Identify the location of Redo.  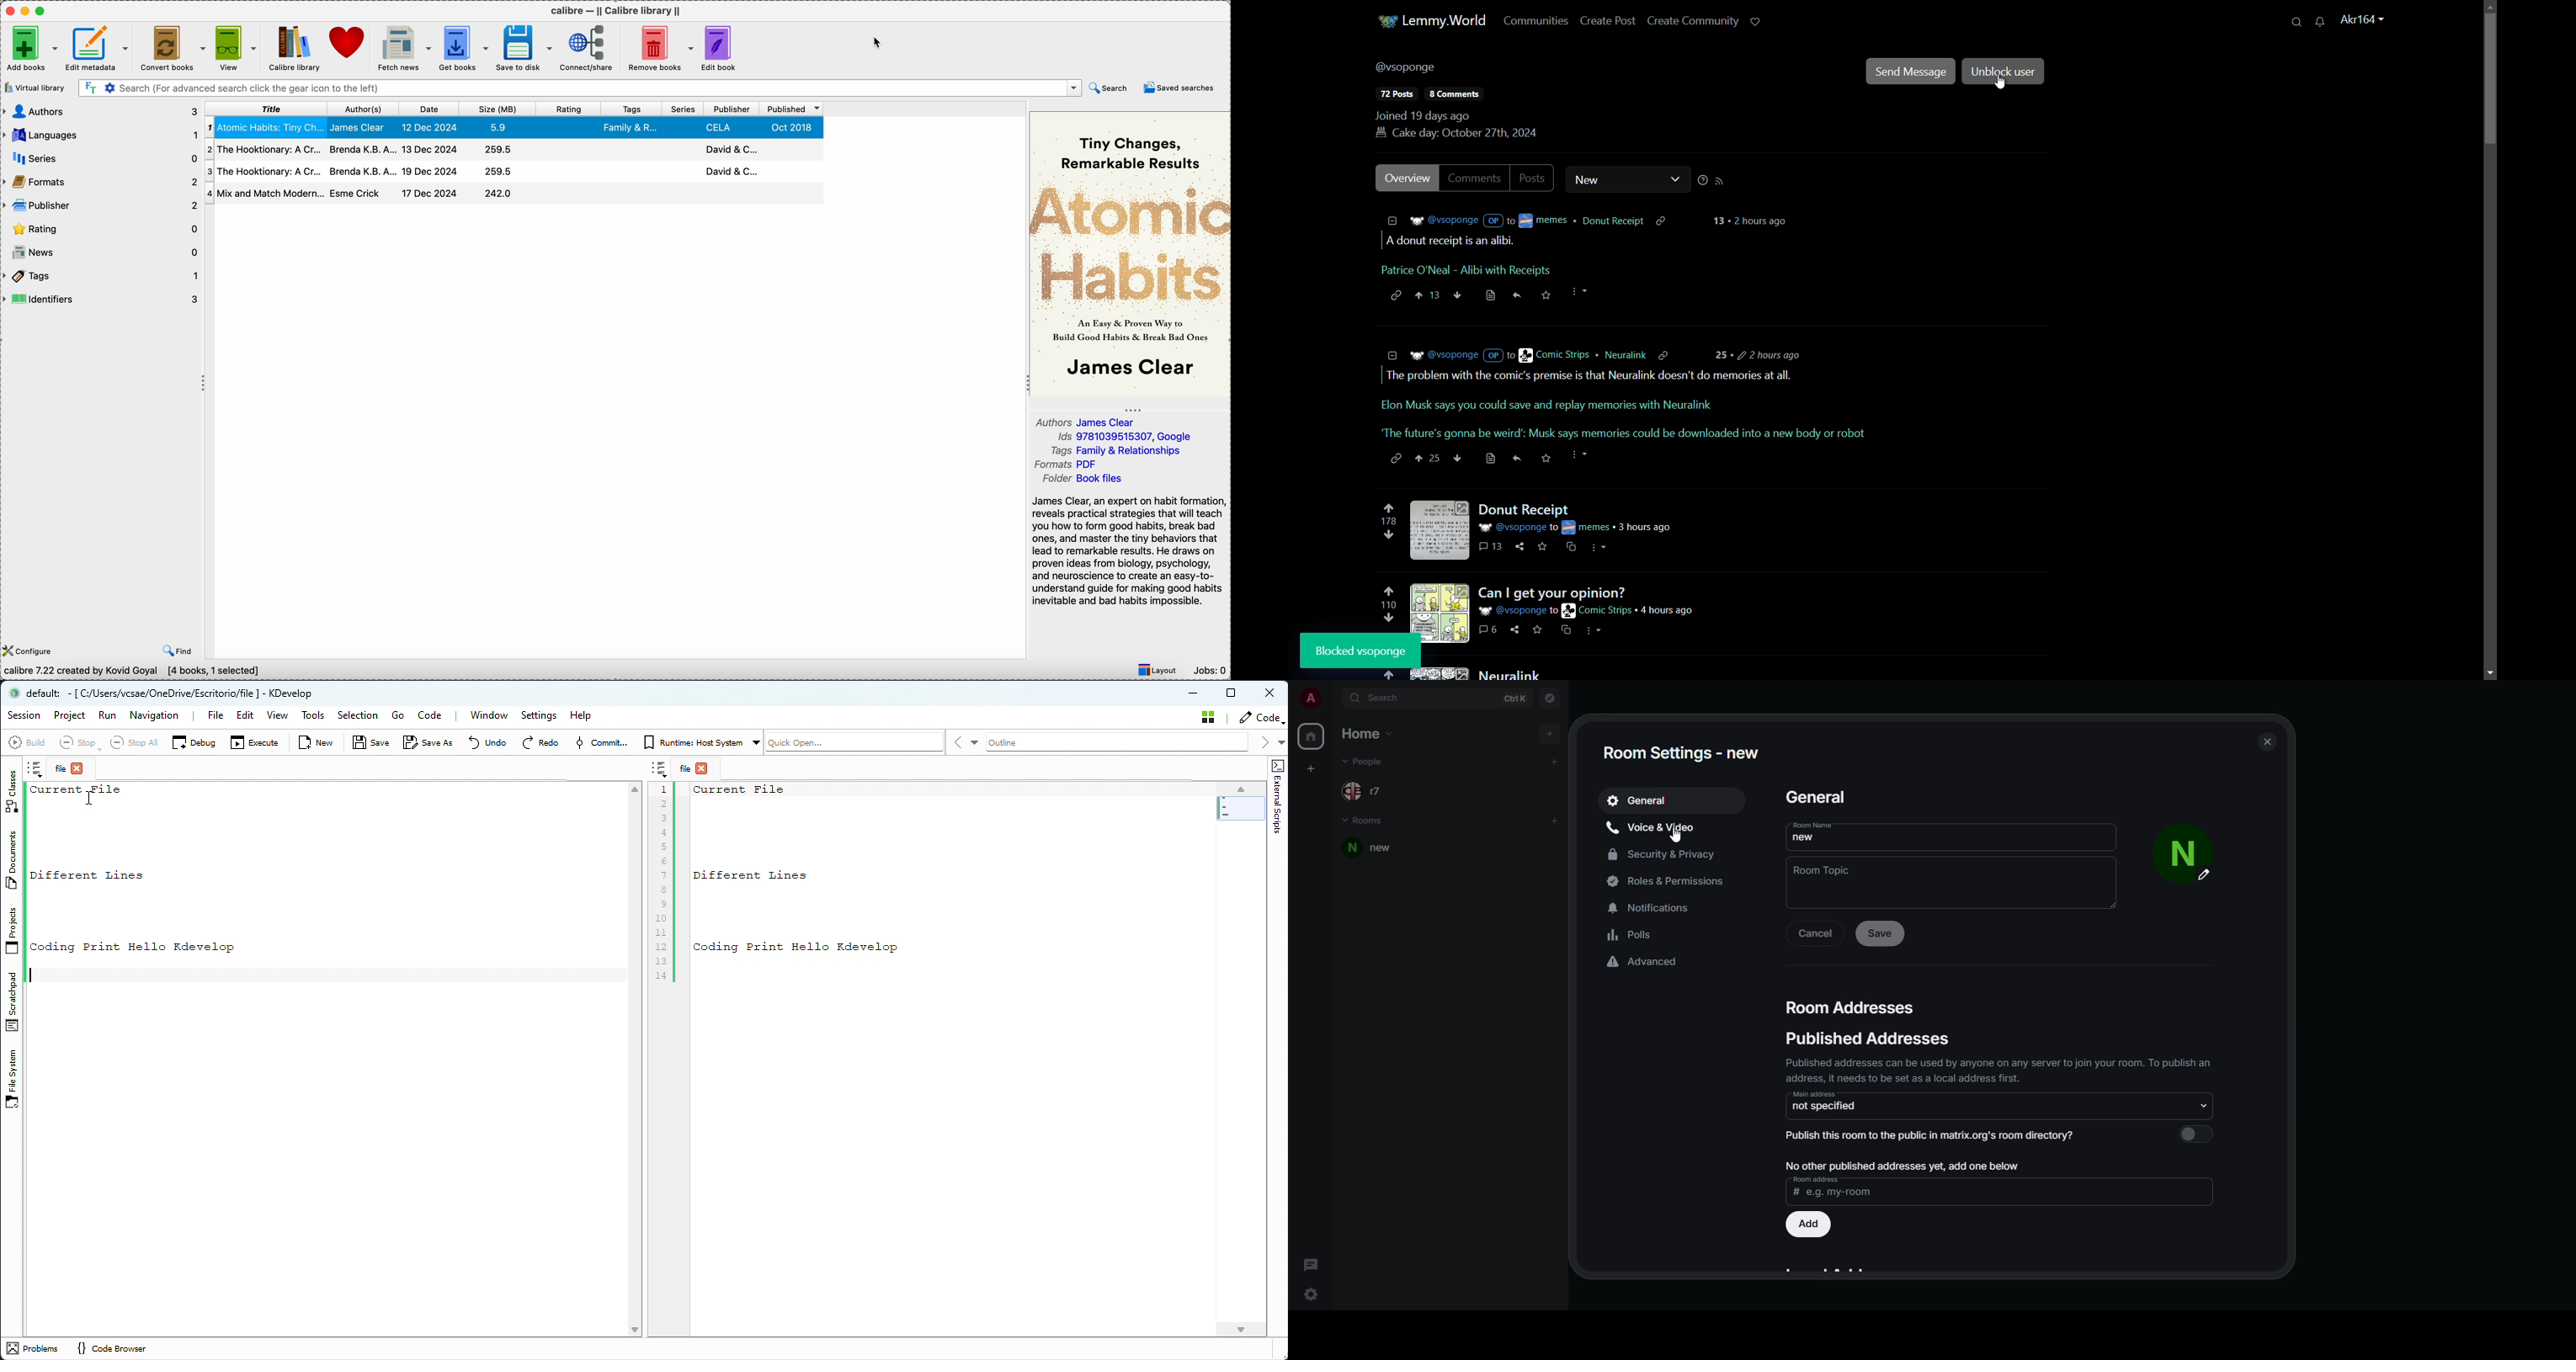
(541, 741).